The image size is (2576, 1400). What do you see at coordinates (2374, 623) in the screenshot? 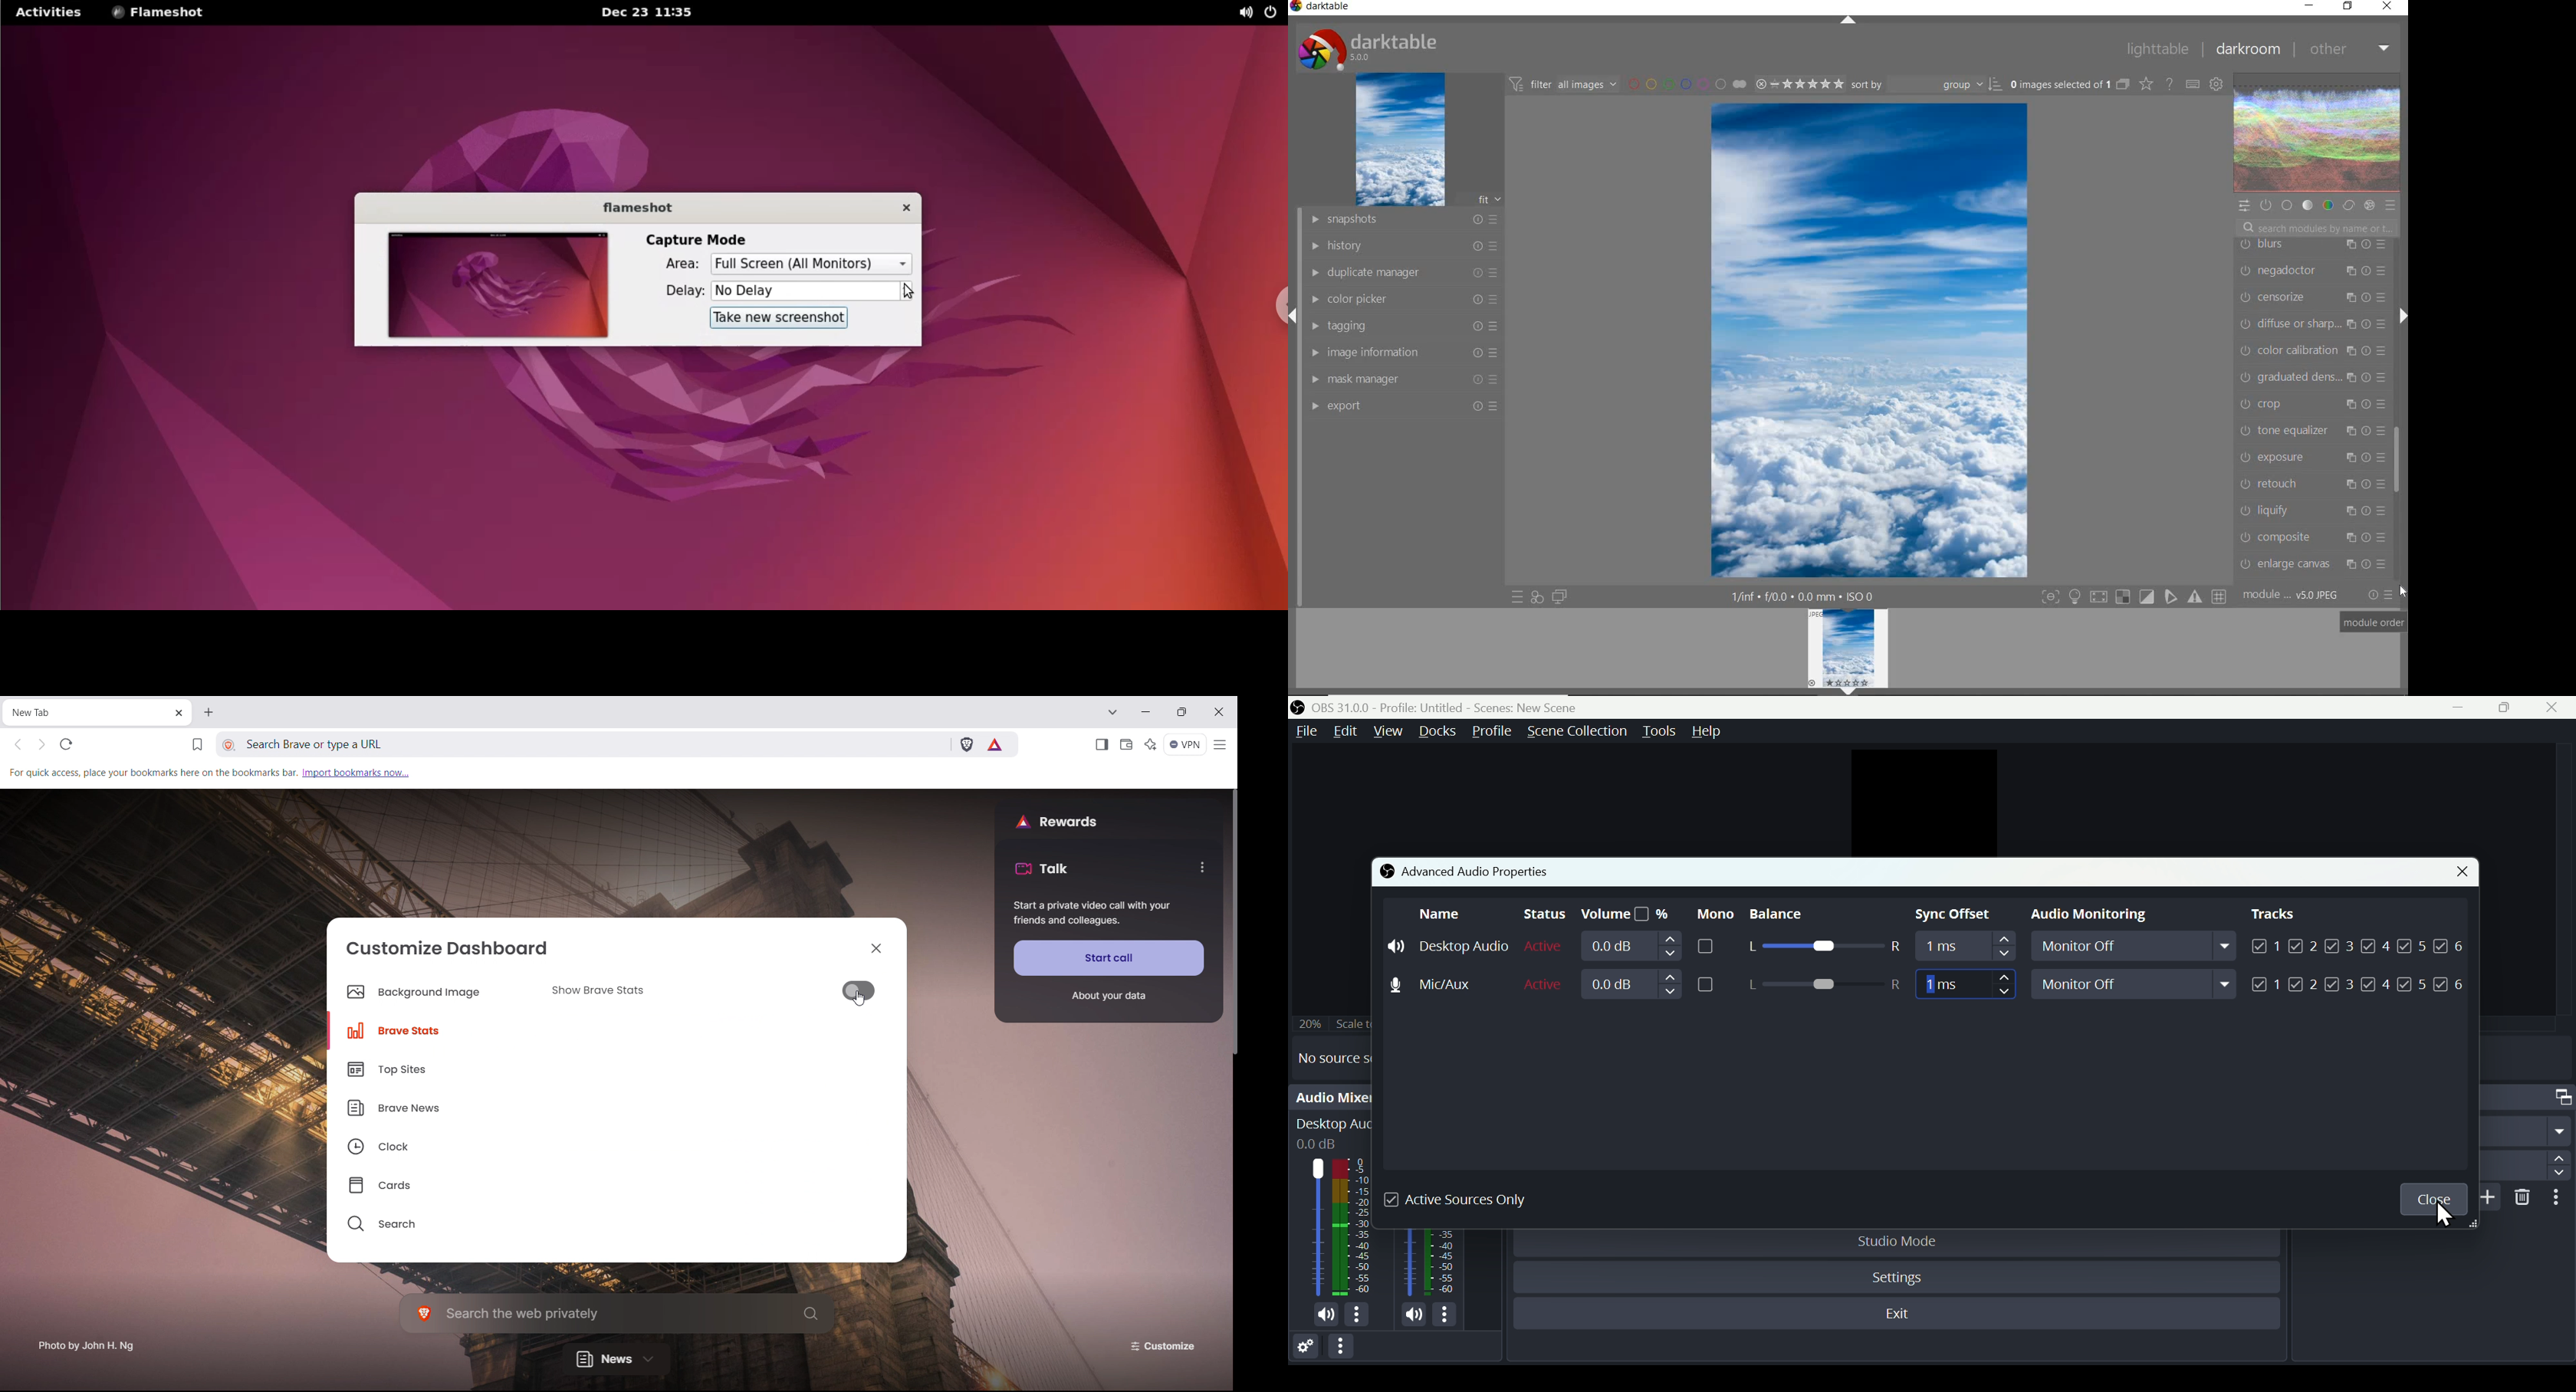
I see `module order` at bounding box center [2374, 623].